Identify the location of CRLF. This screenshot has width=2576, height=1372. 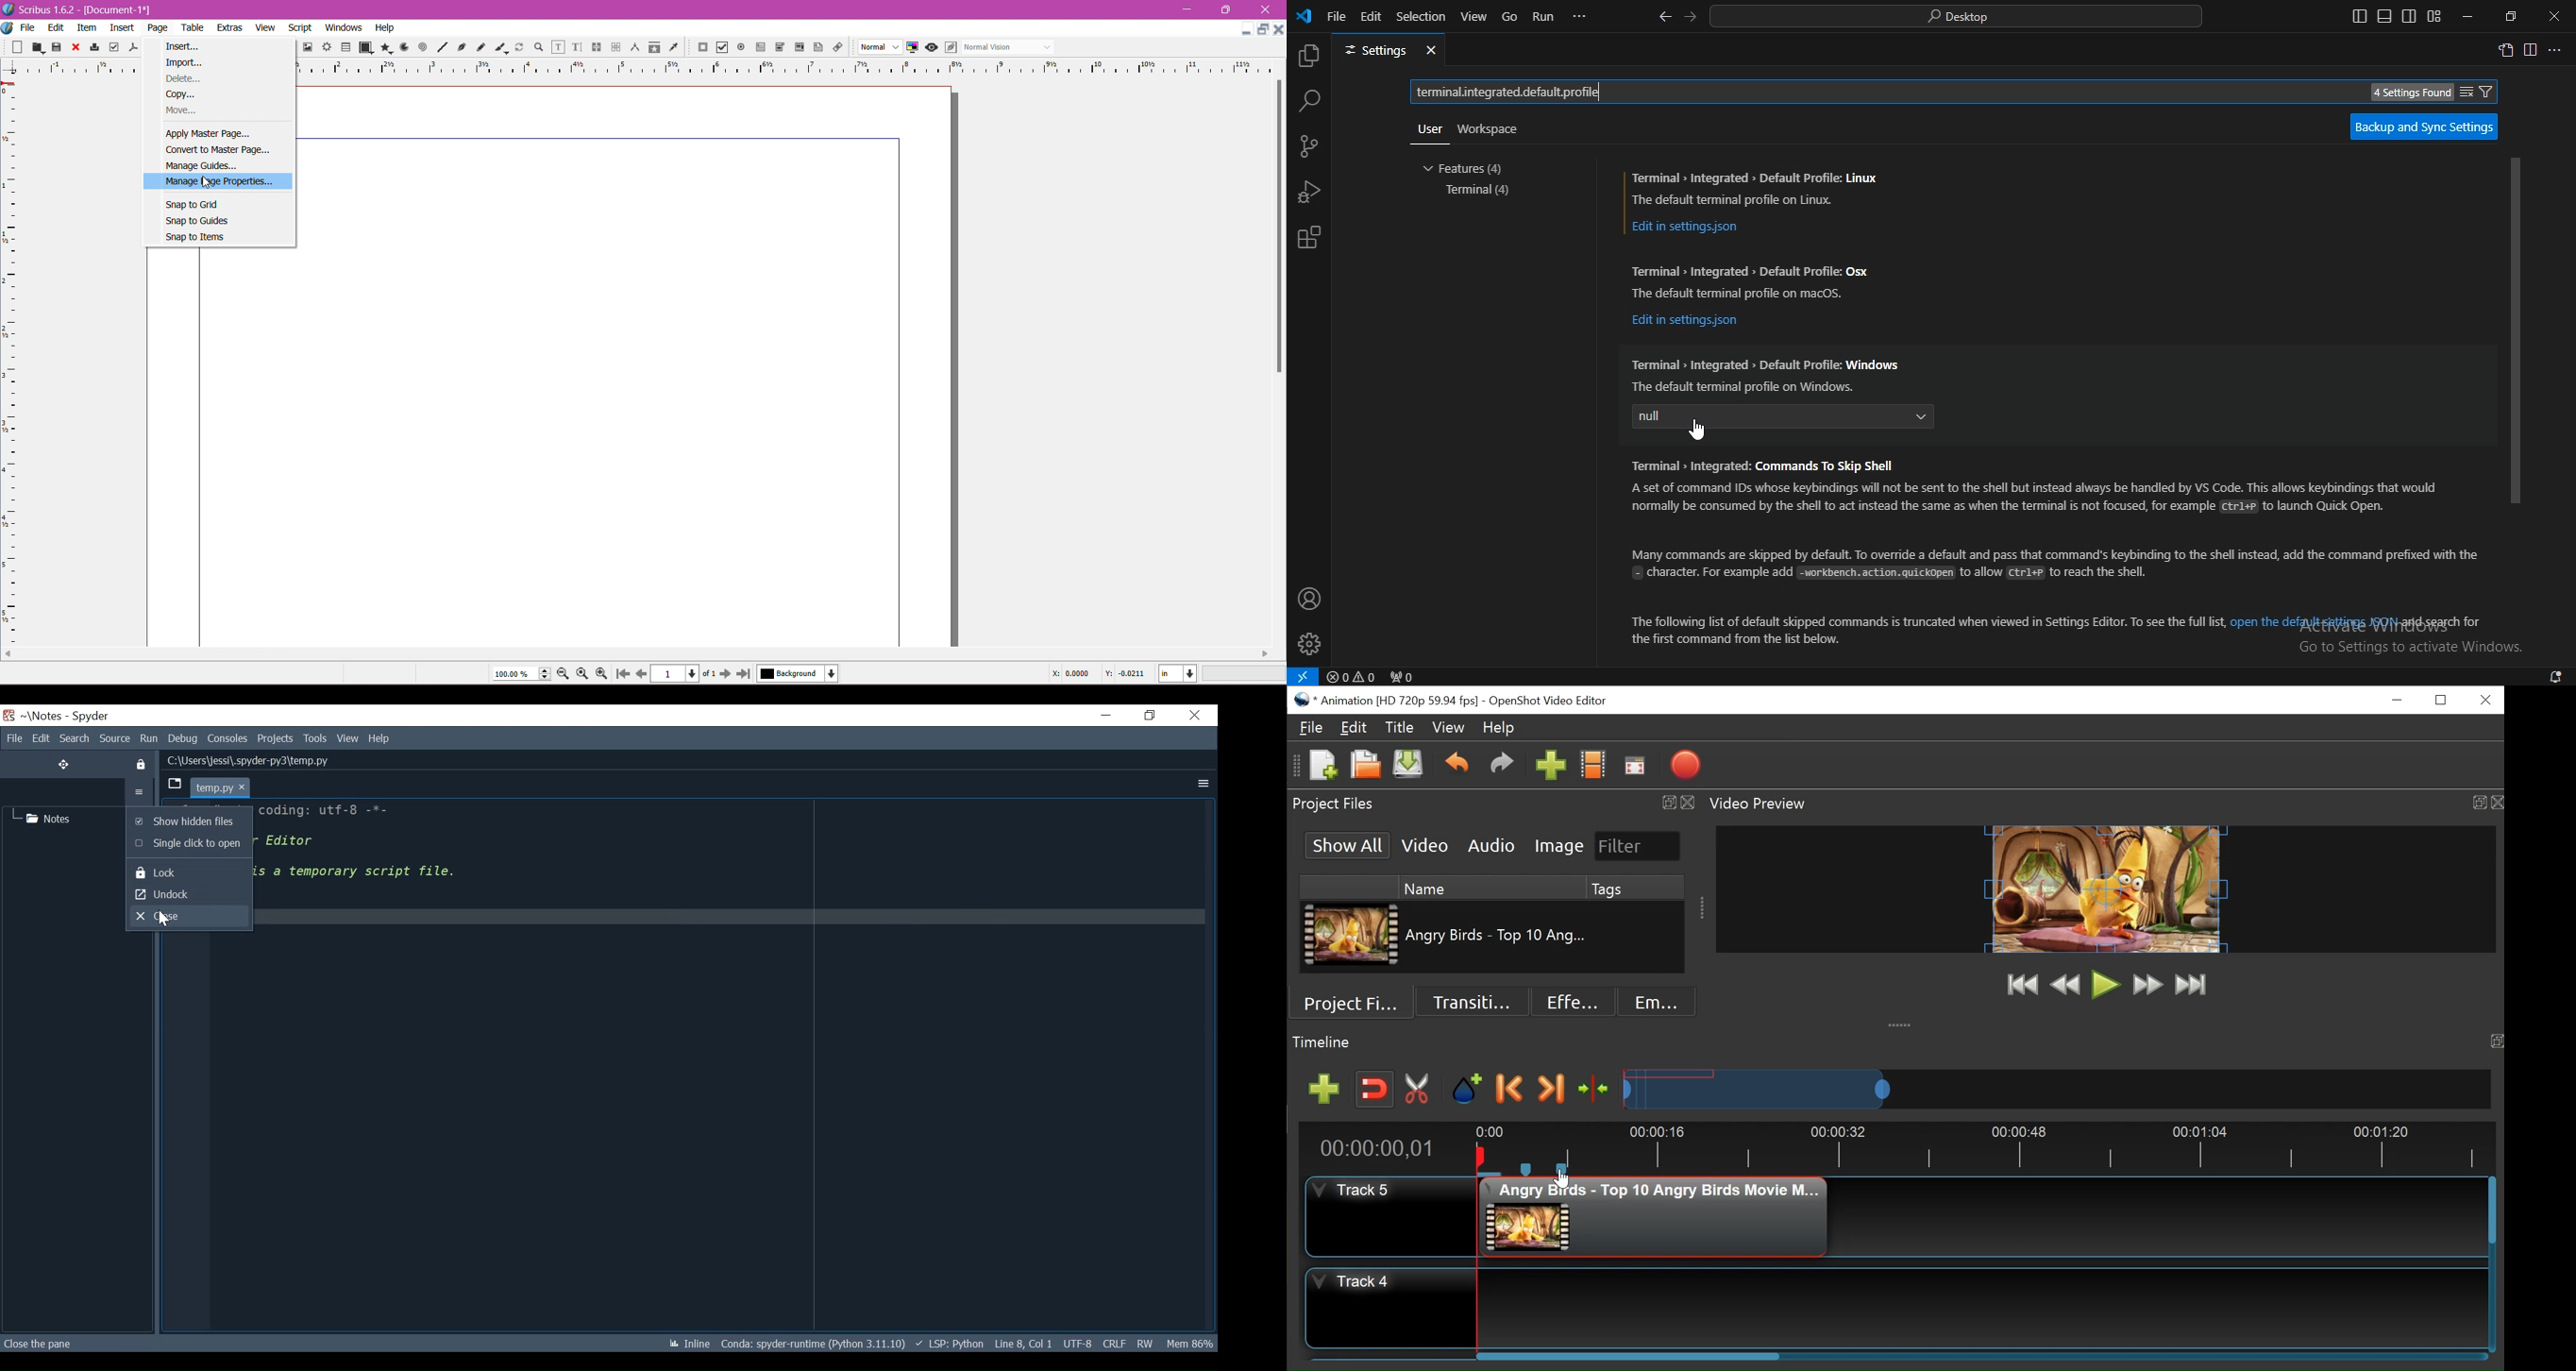
(1113, 1343).